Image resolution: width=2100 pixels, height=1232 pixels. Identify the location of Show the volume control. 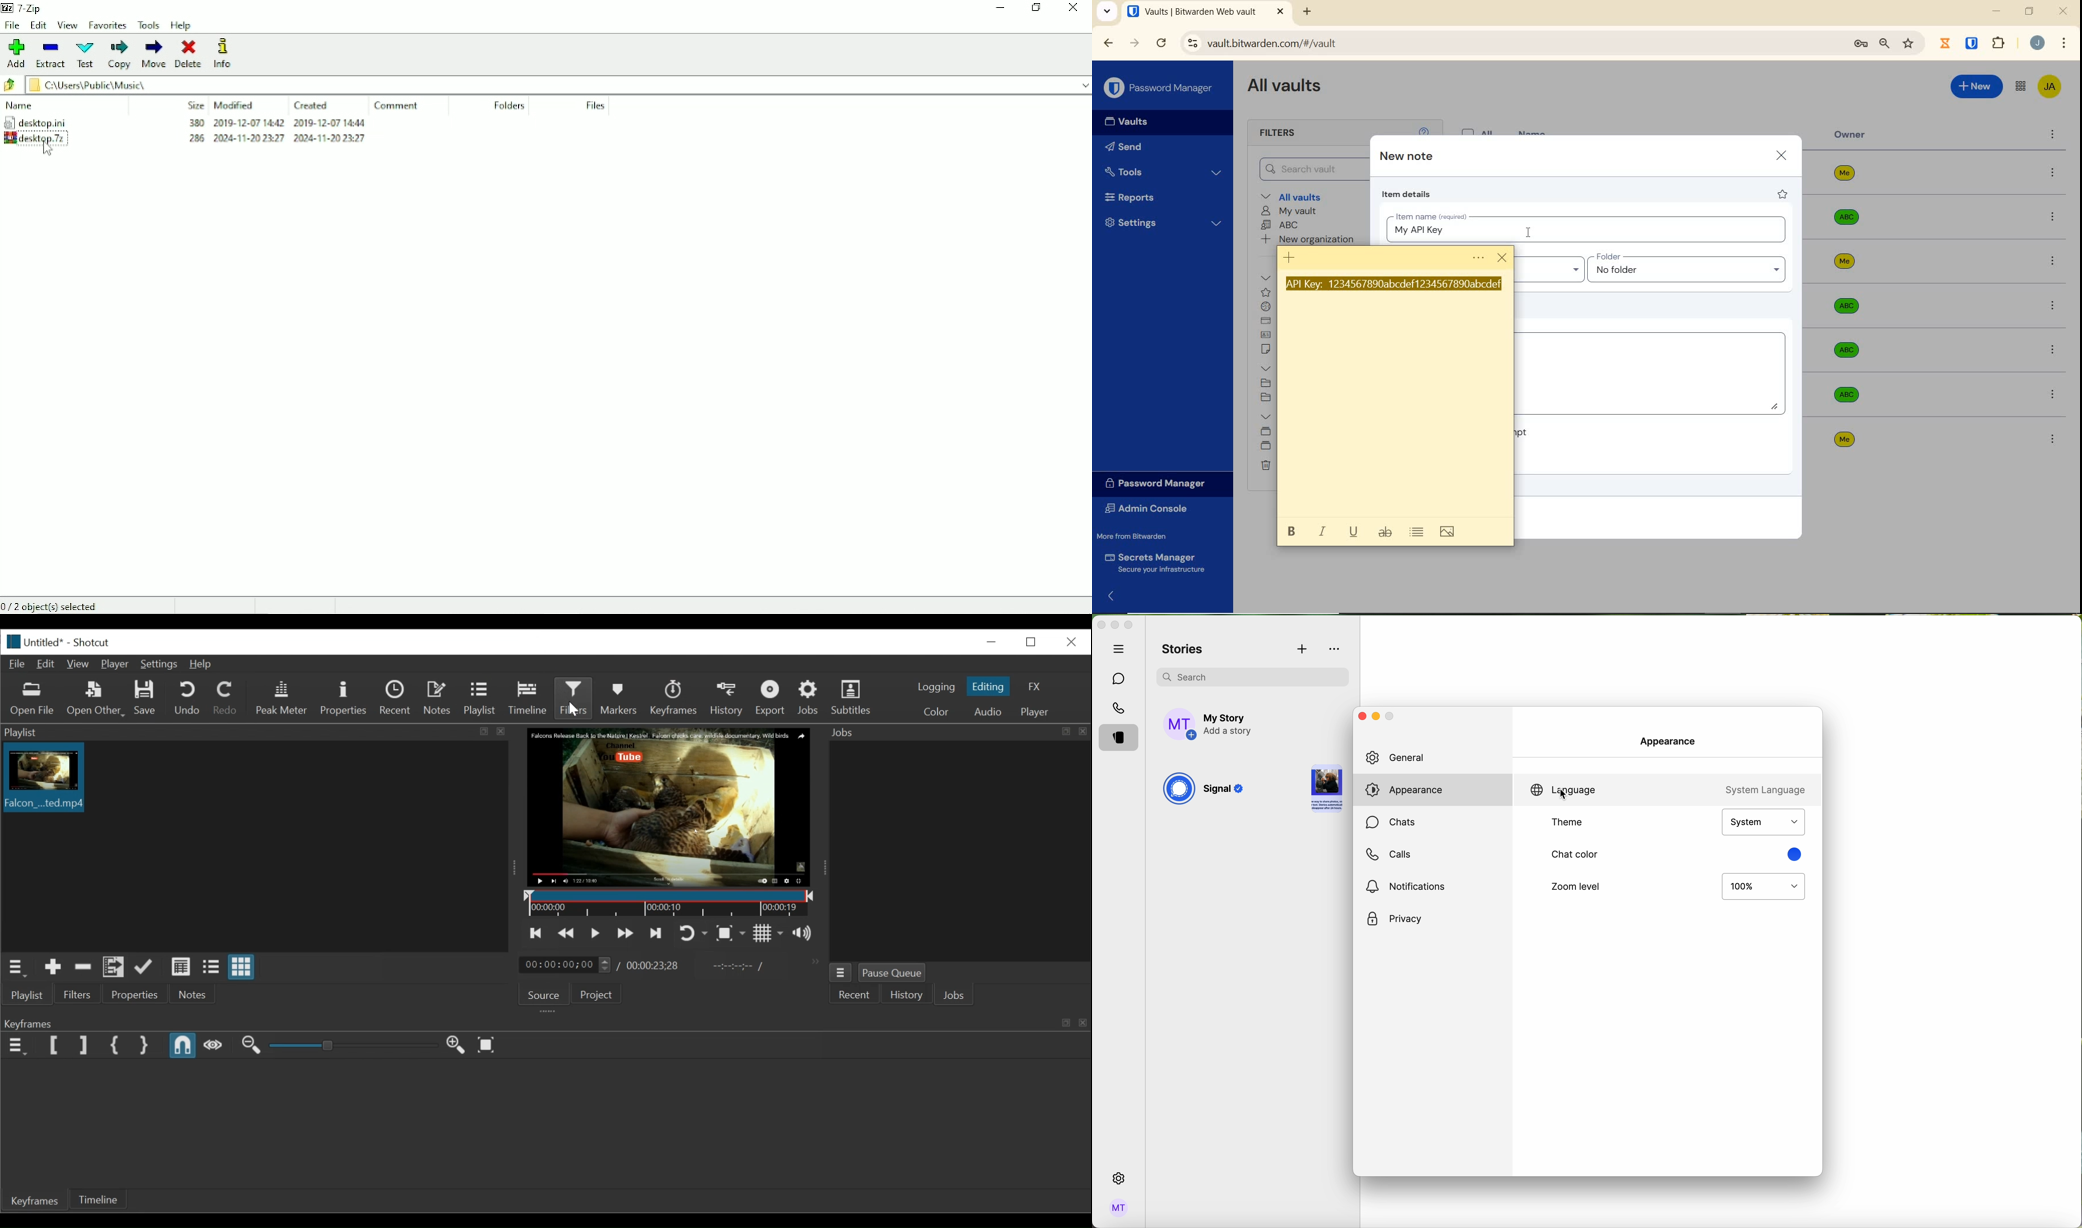
(806, 934).